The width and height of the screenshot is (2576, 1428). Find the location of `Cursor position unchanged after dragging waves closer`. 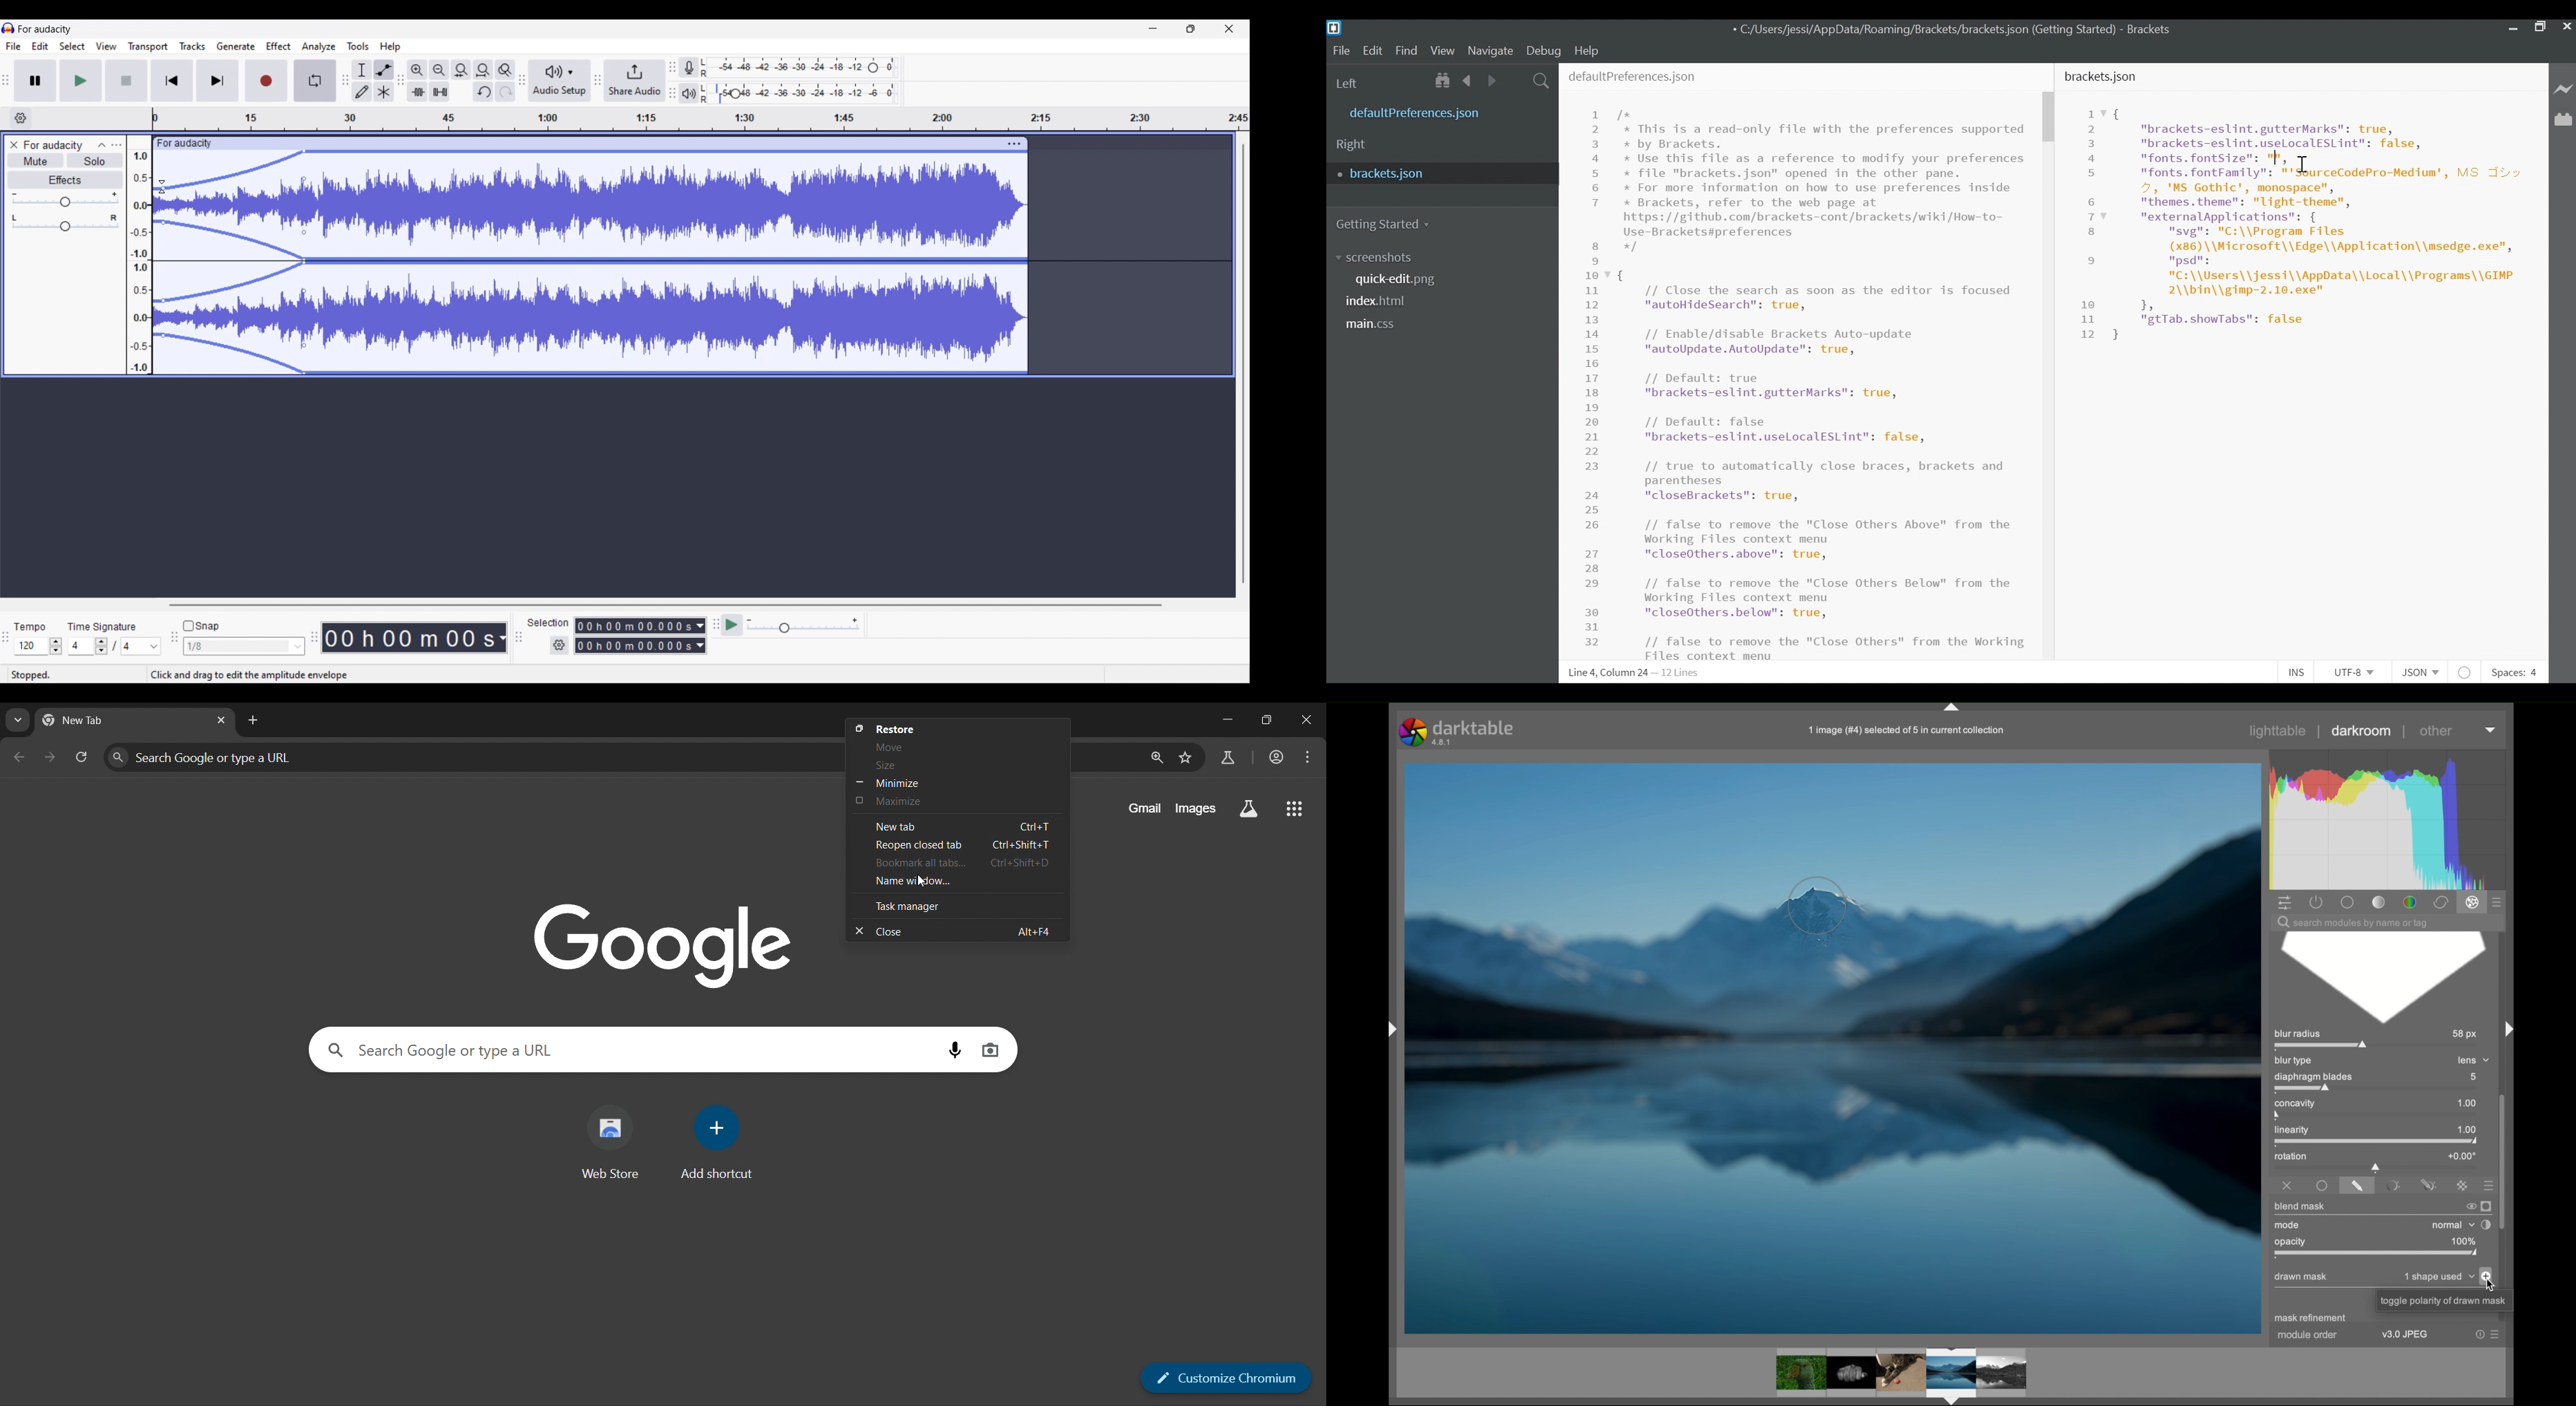

Cursor position unchanged after dragging waves closer is located at coordinates (162, 187).